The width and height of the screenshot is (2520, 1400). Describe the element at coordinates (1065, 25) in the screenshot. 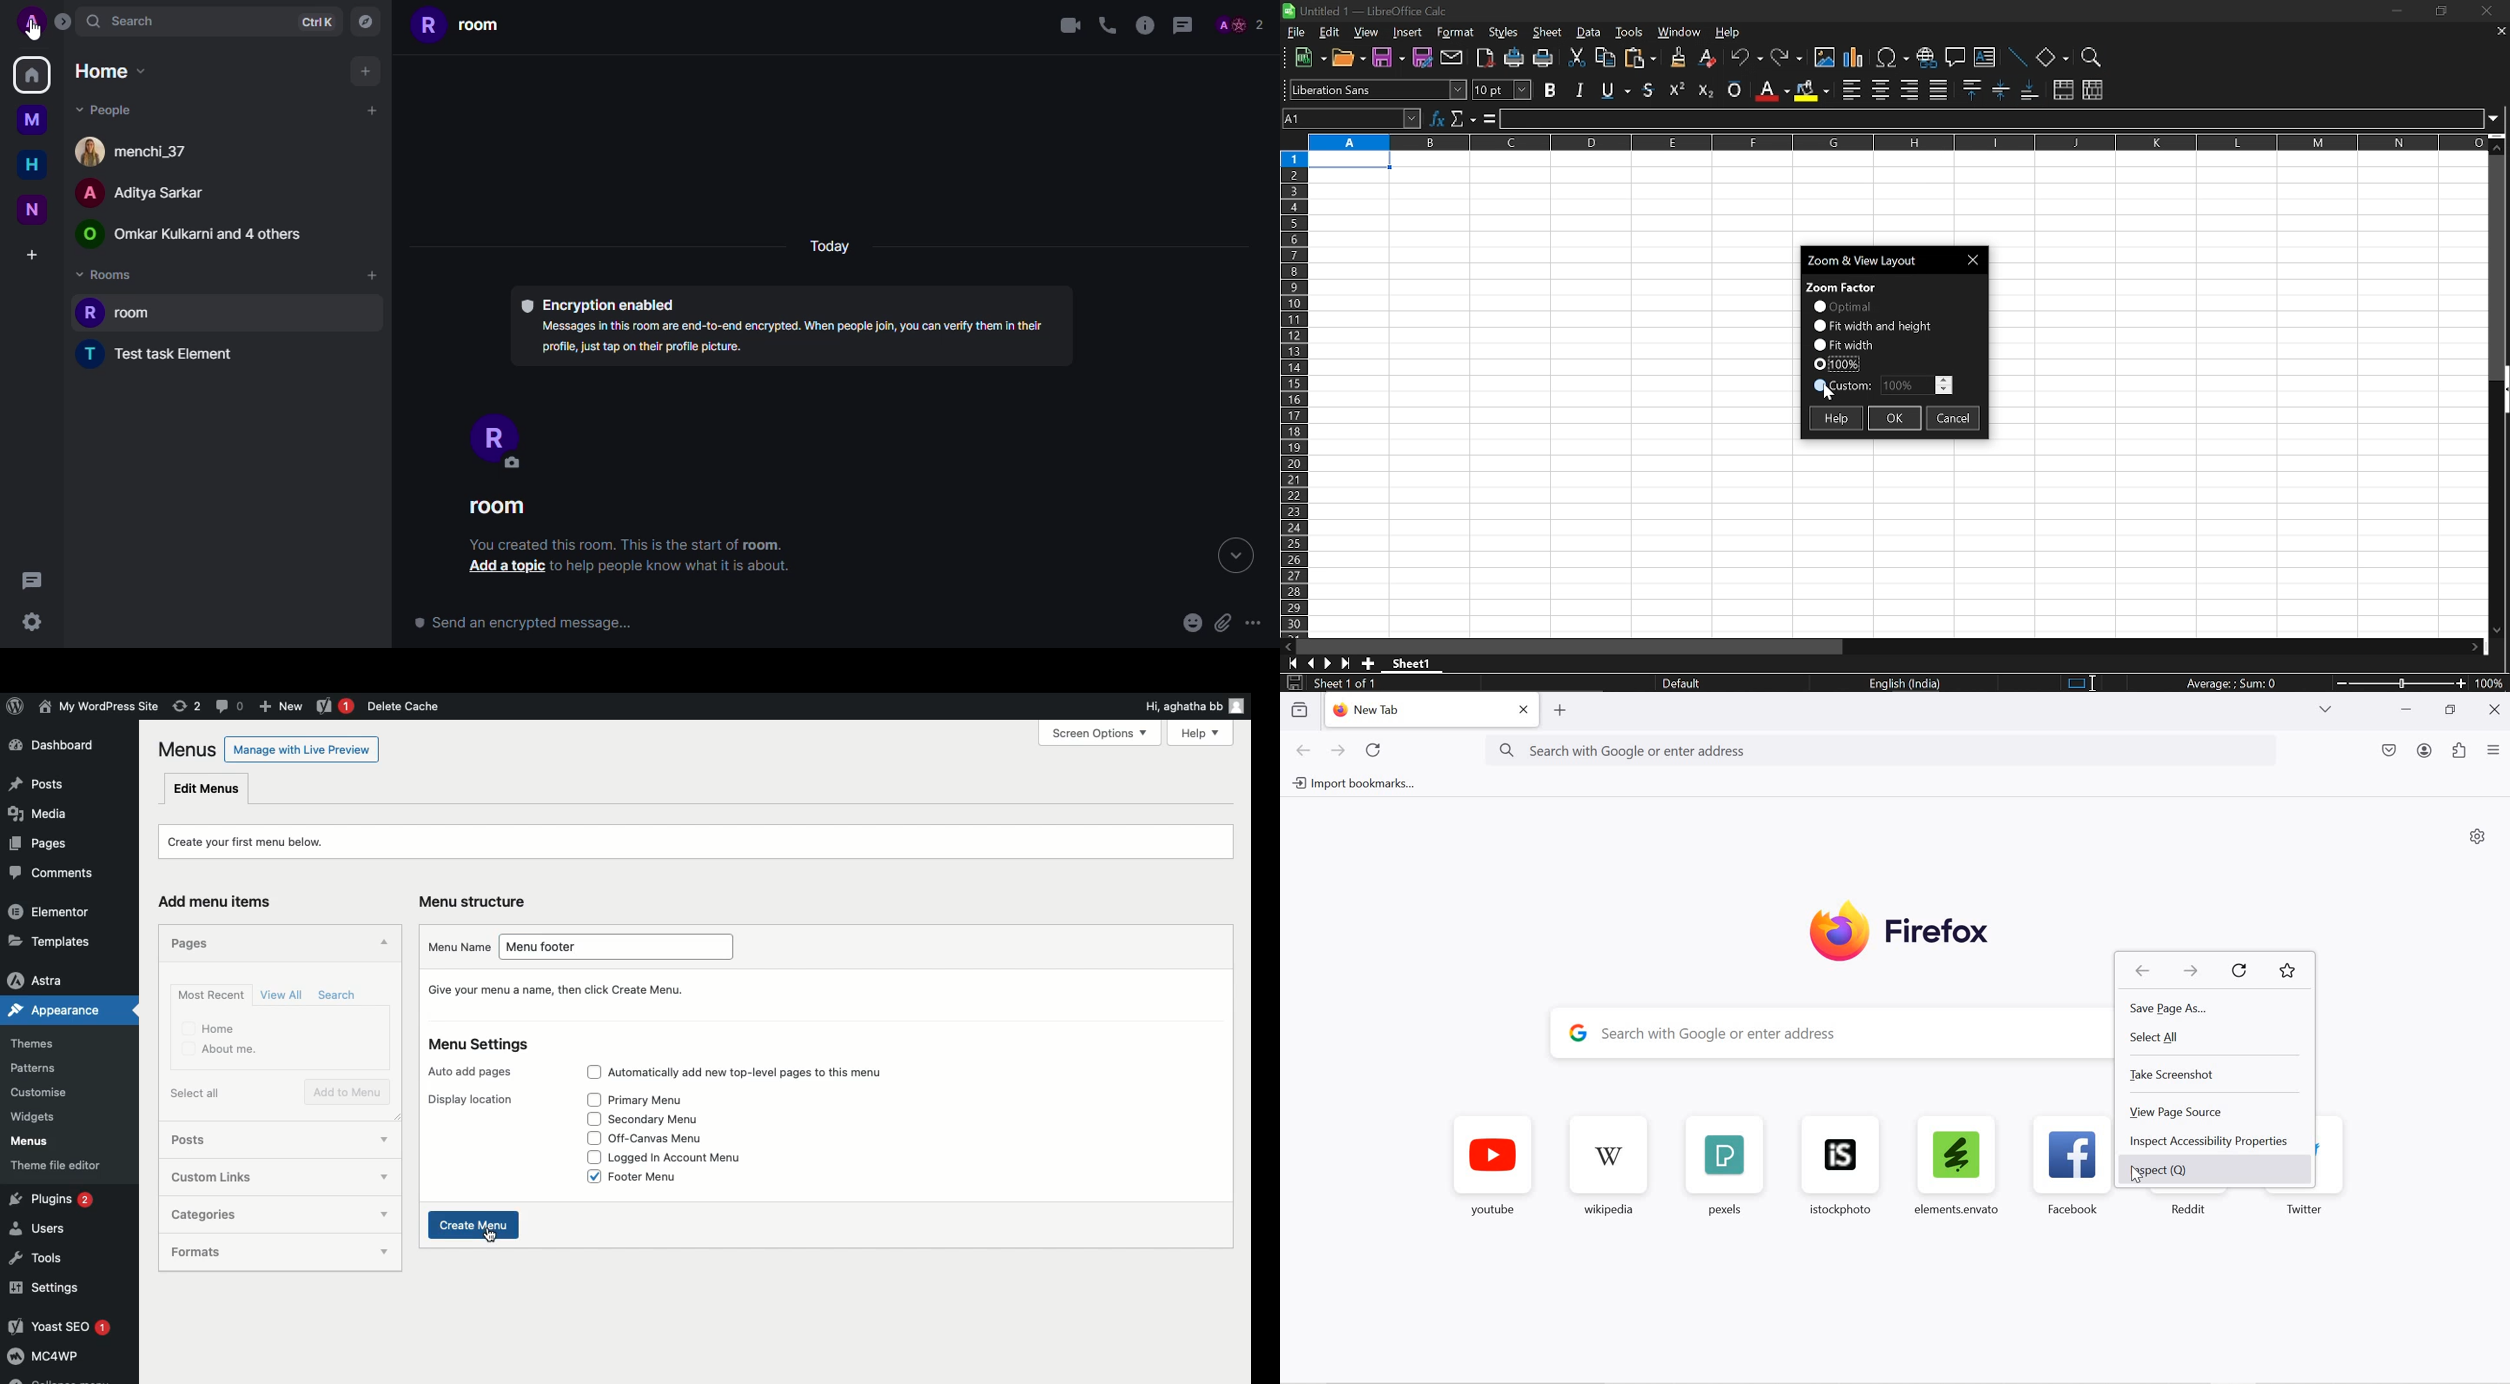

I see `video call` at that location.